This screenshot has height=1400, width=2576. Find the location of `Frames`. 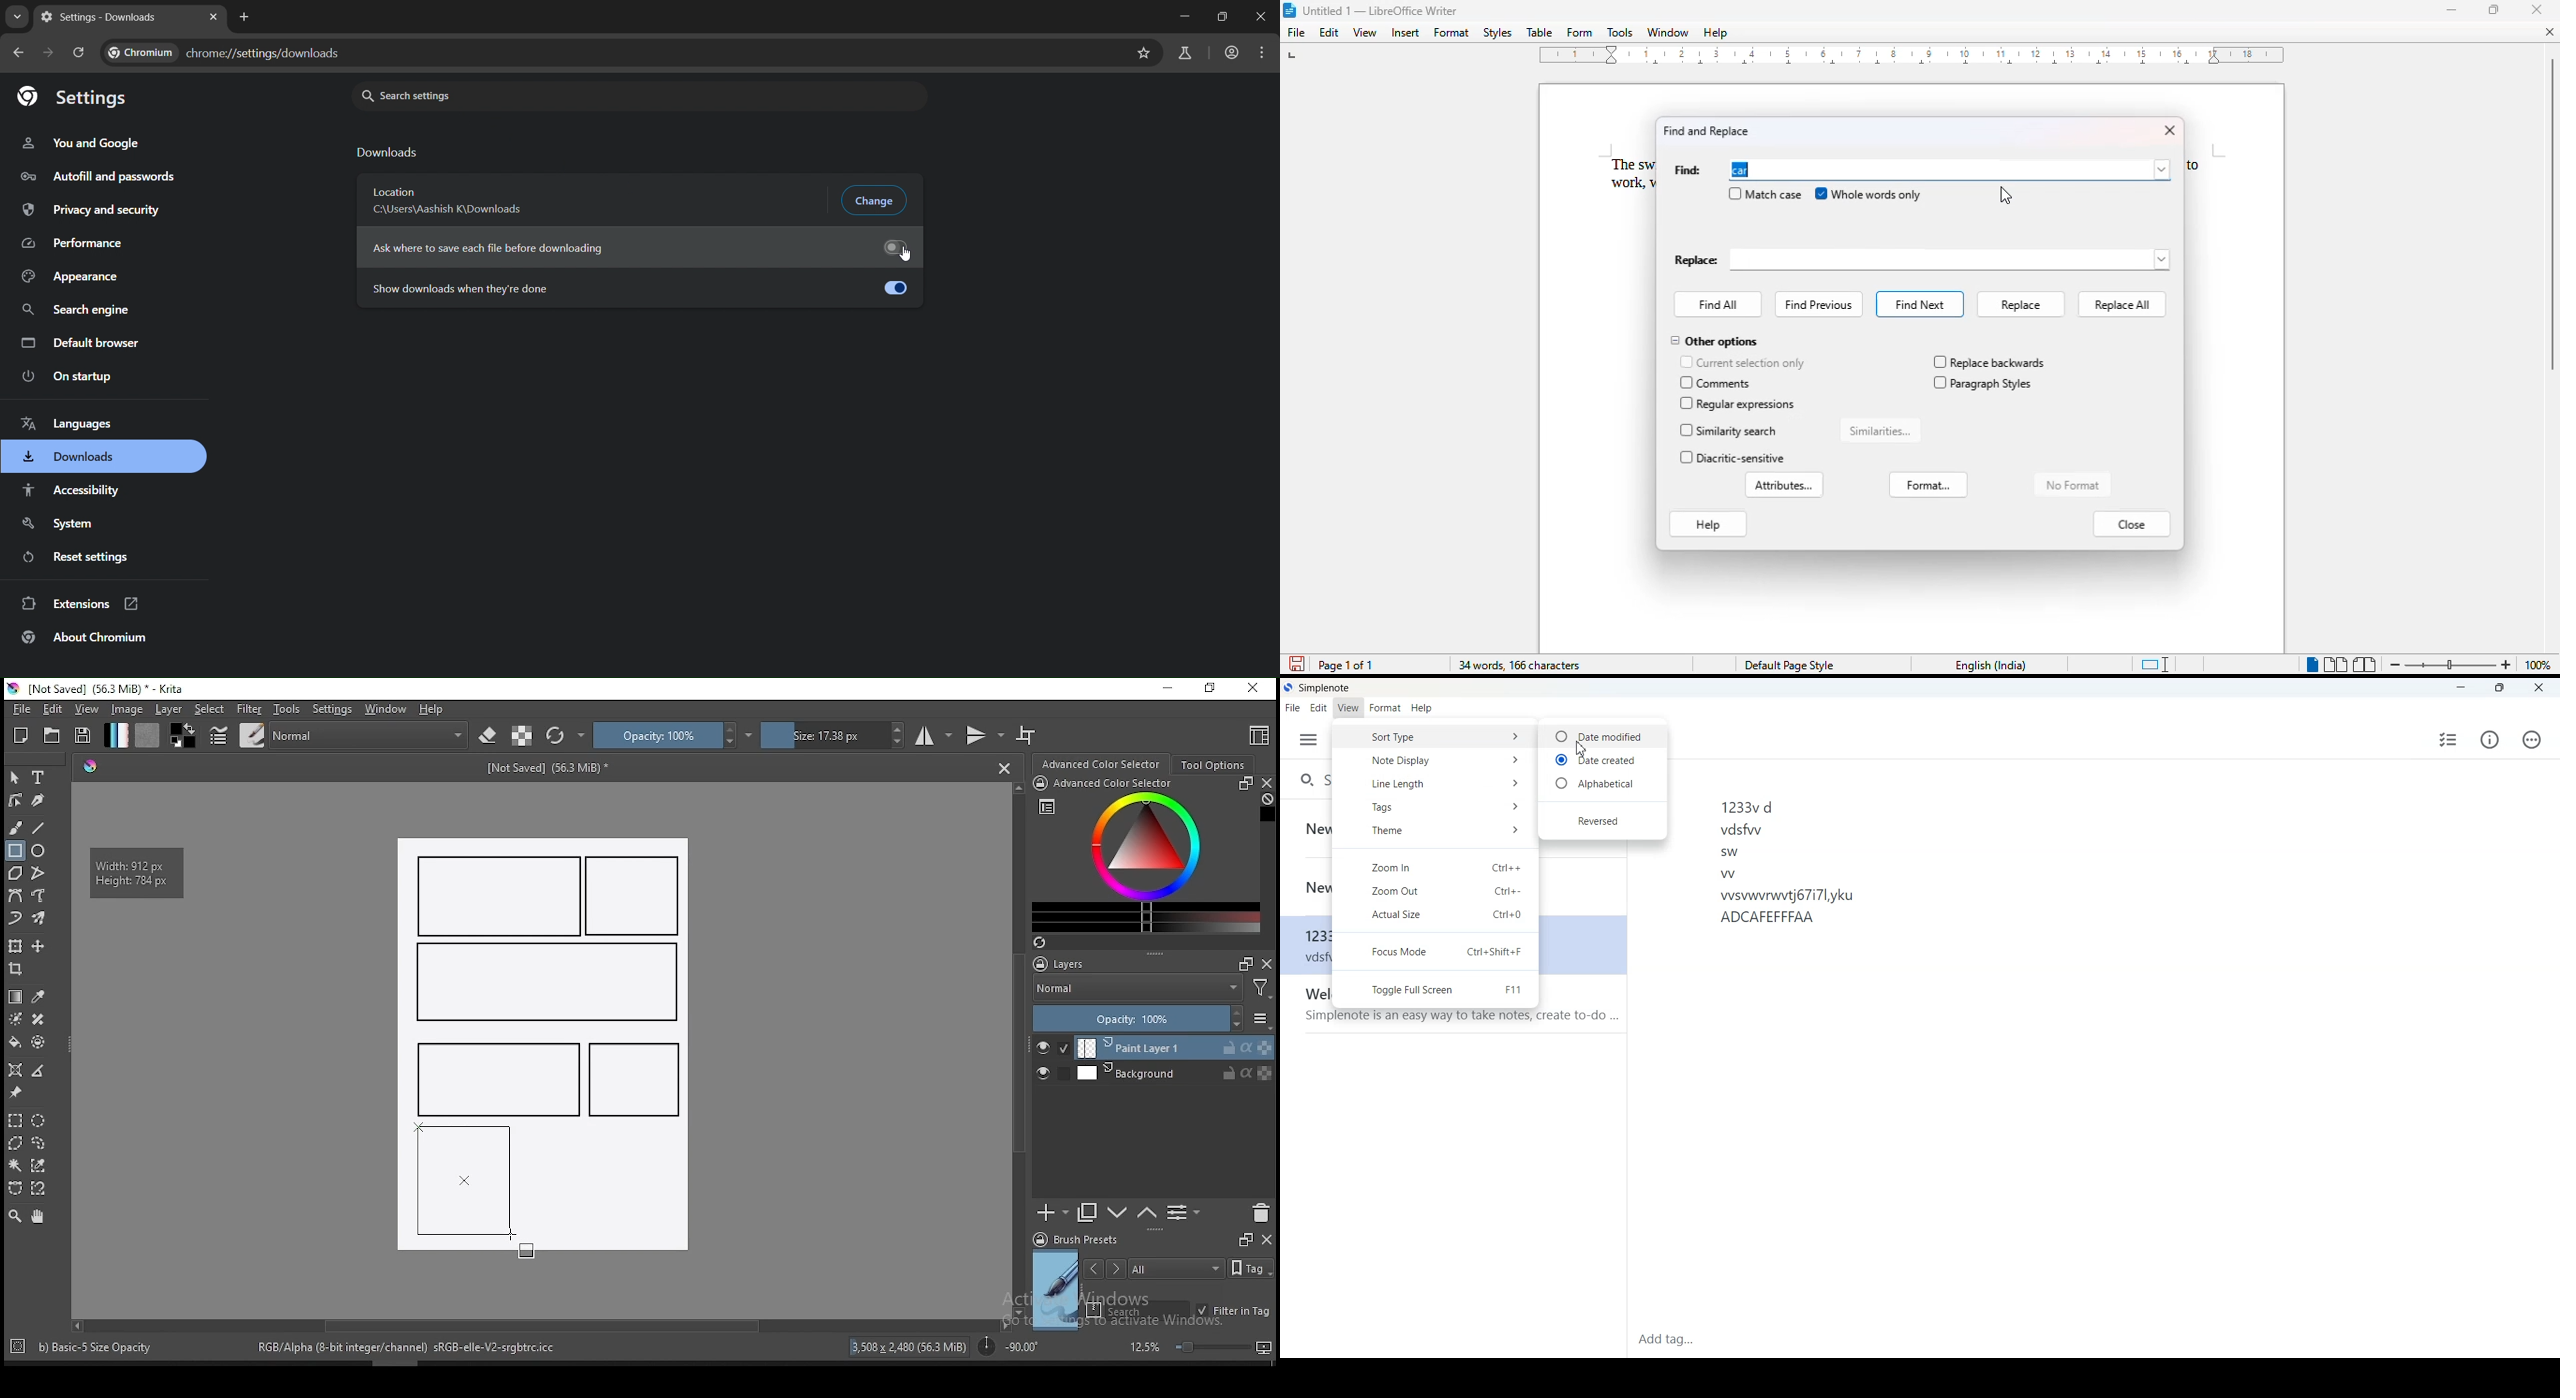

Frames is located at coordinates (1245, 1239).